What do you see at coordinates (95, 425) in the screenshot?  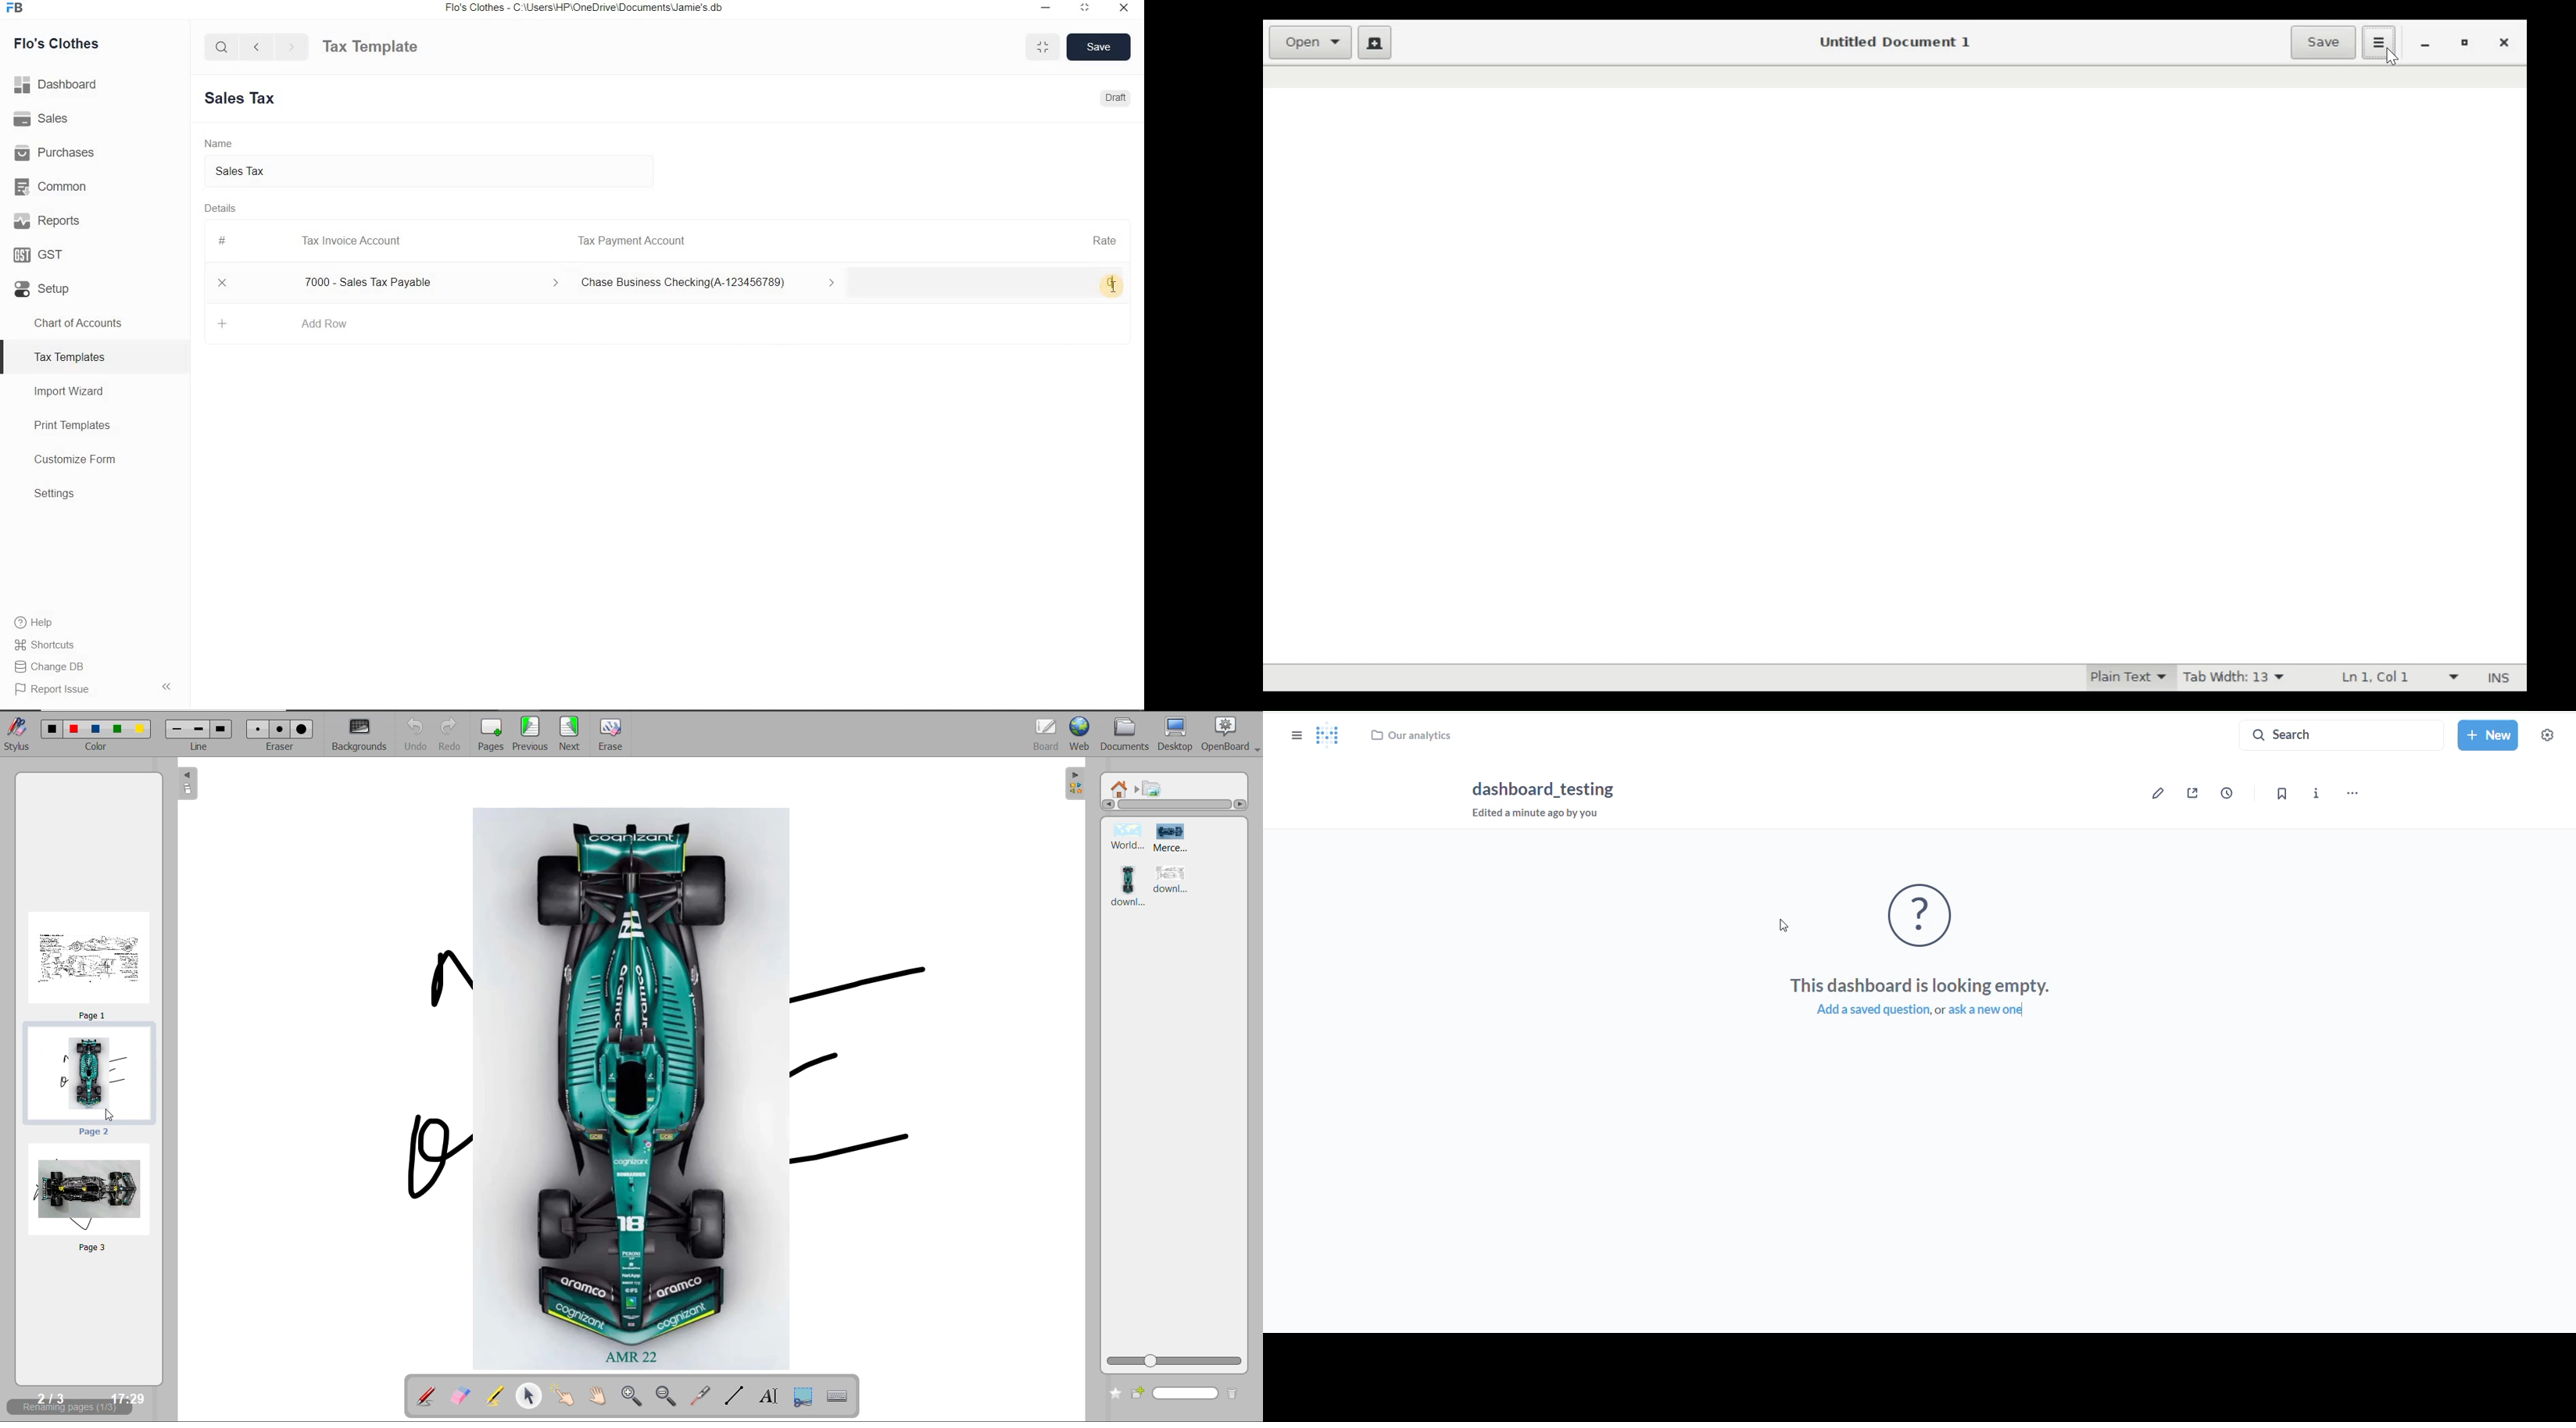 I see `Print Templates` at bounding box center [95, 425].